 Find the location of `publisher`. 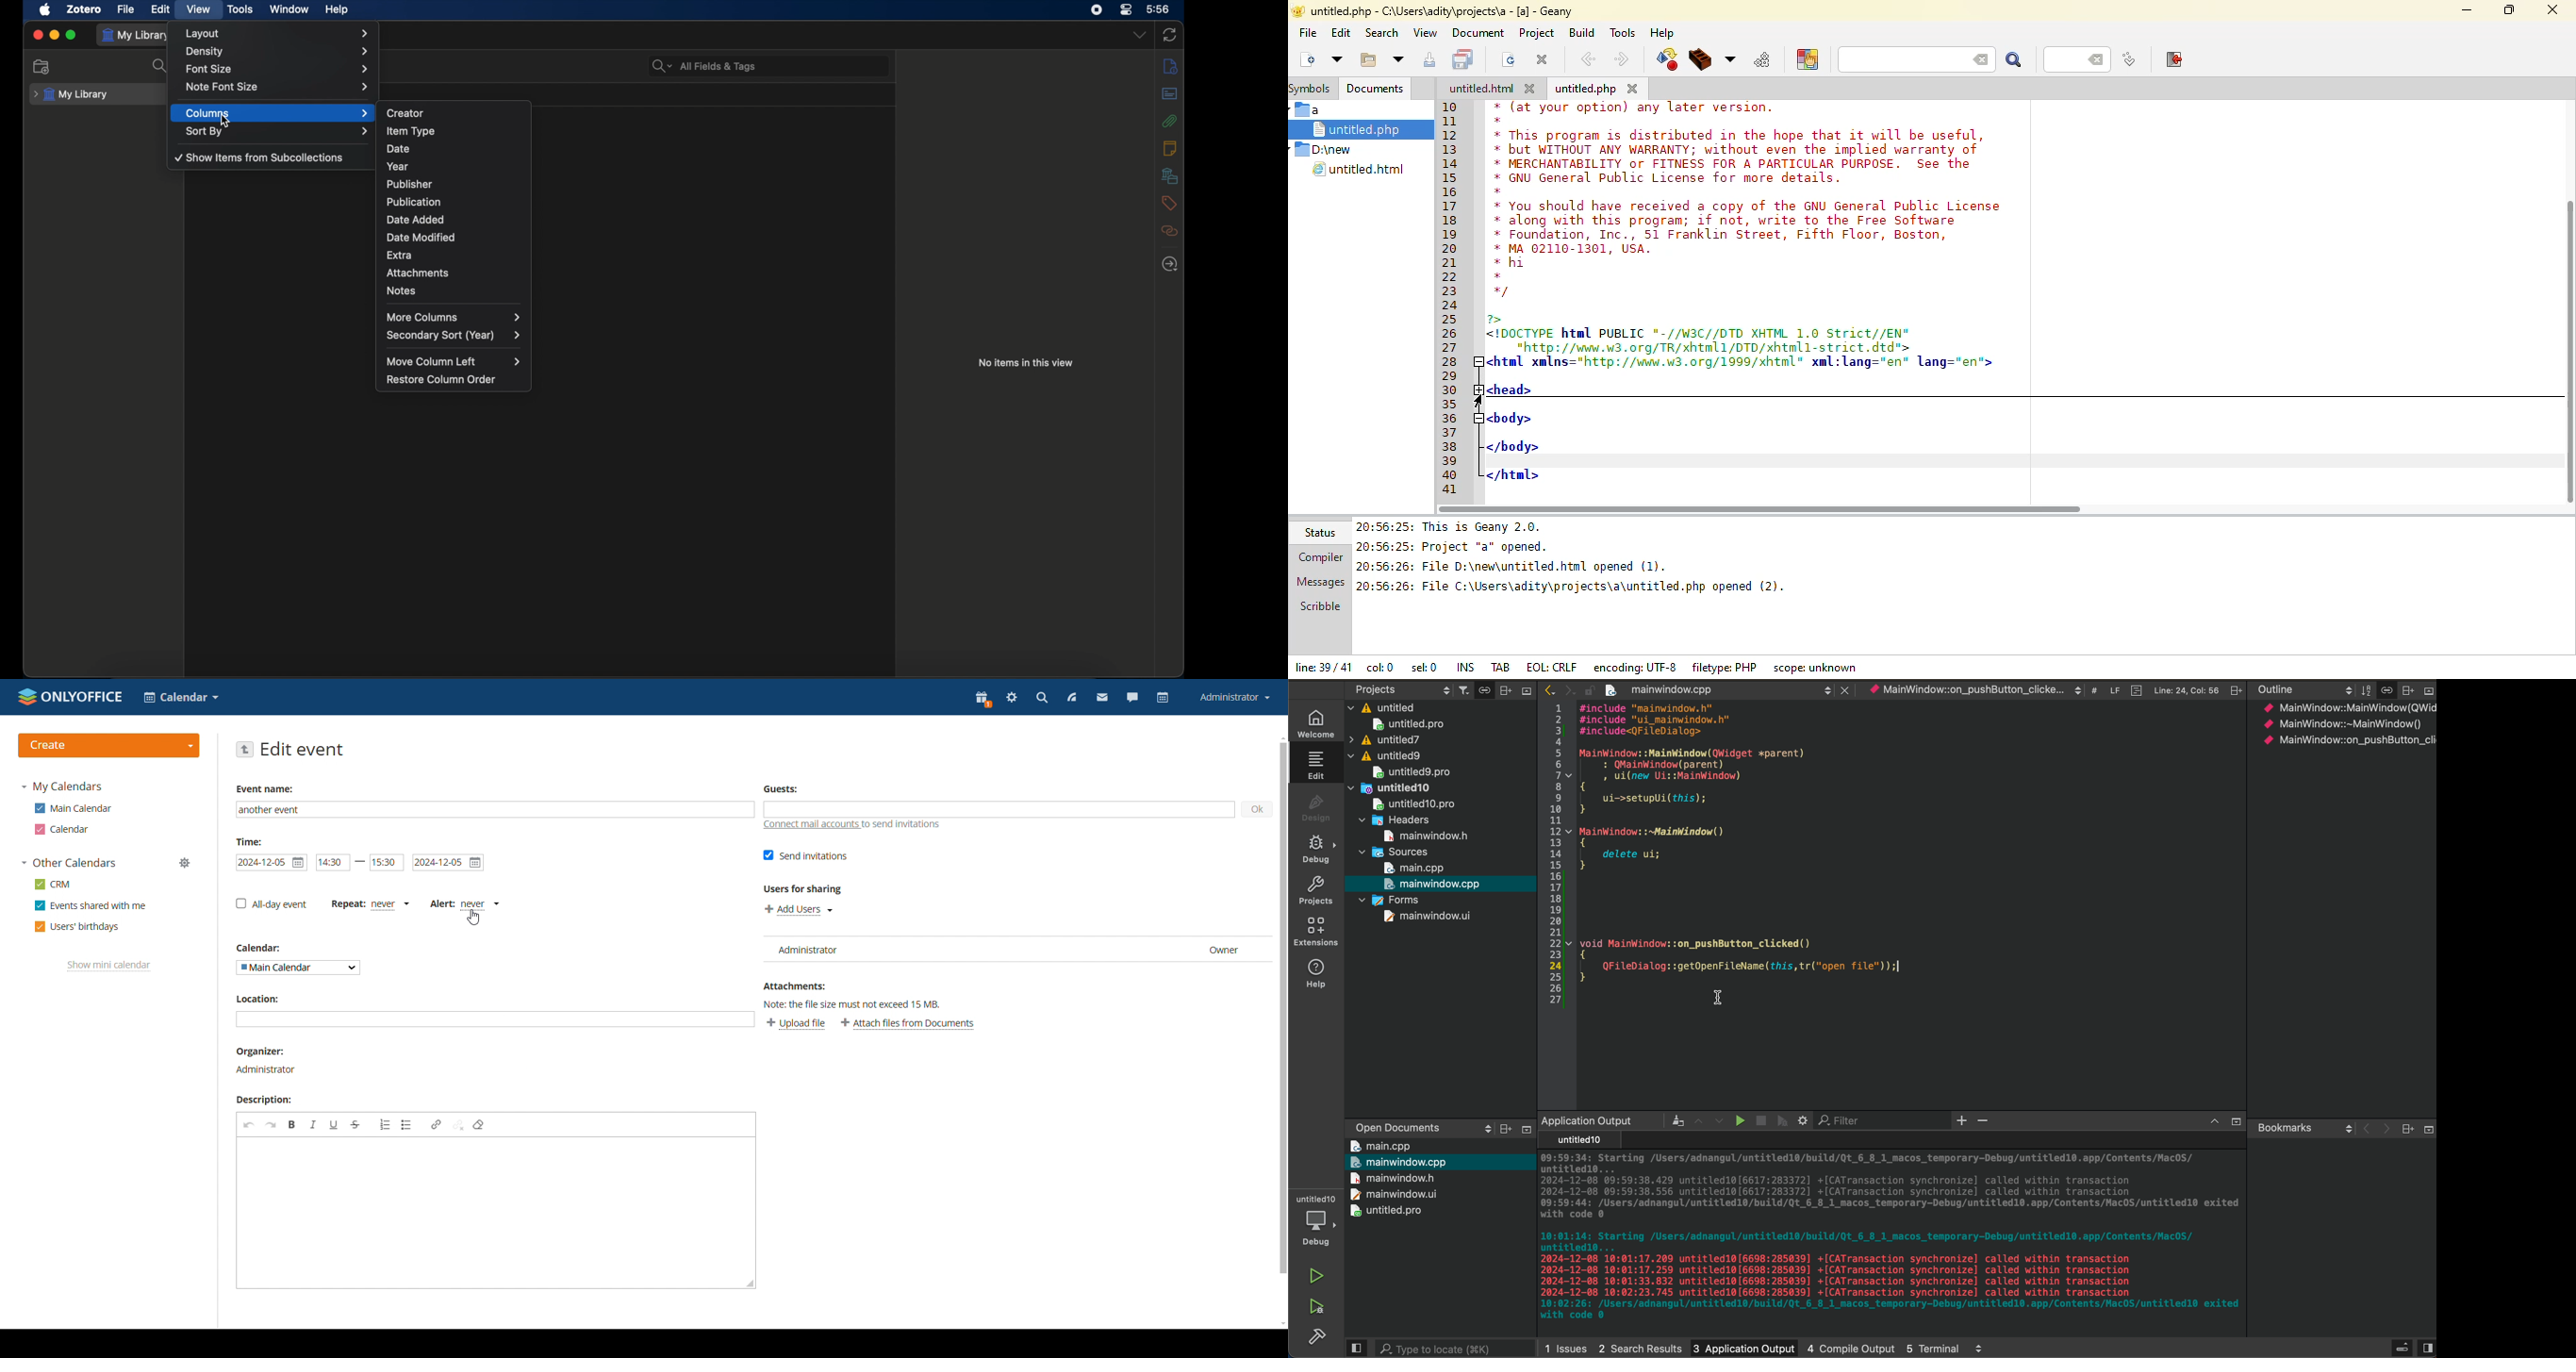

publisher is located at coordinates (455, 182).